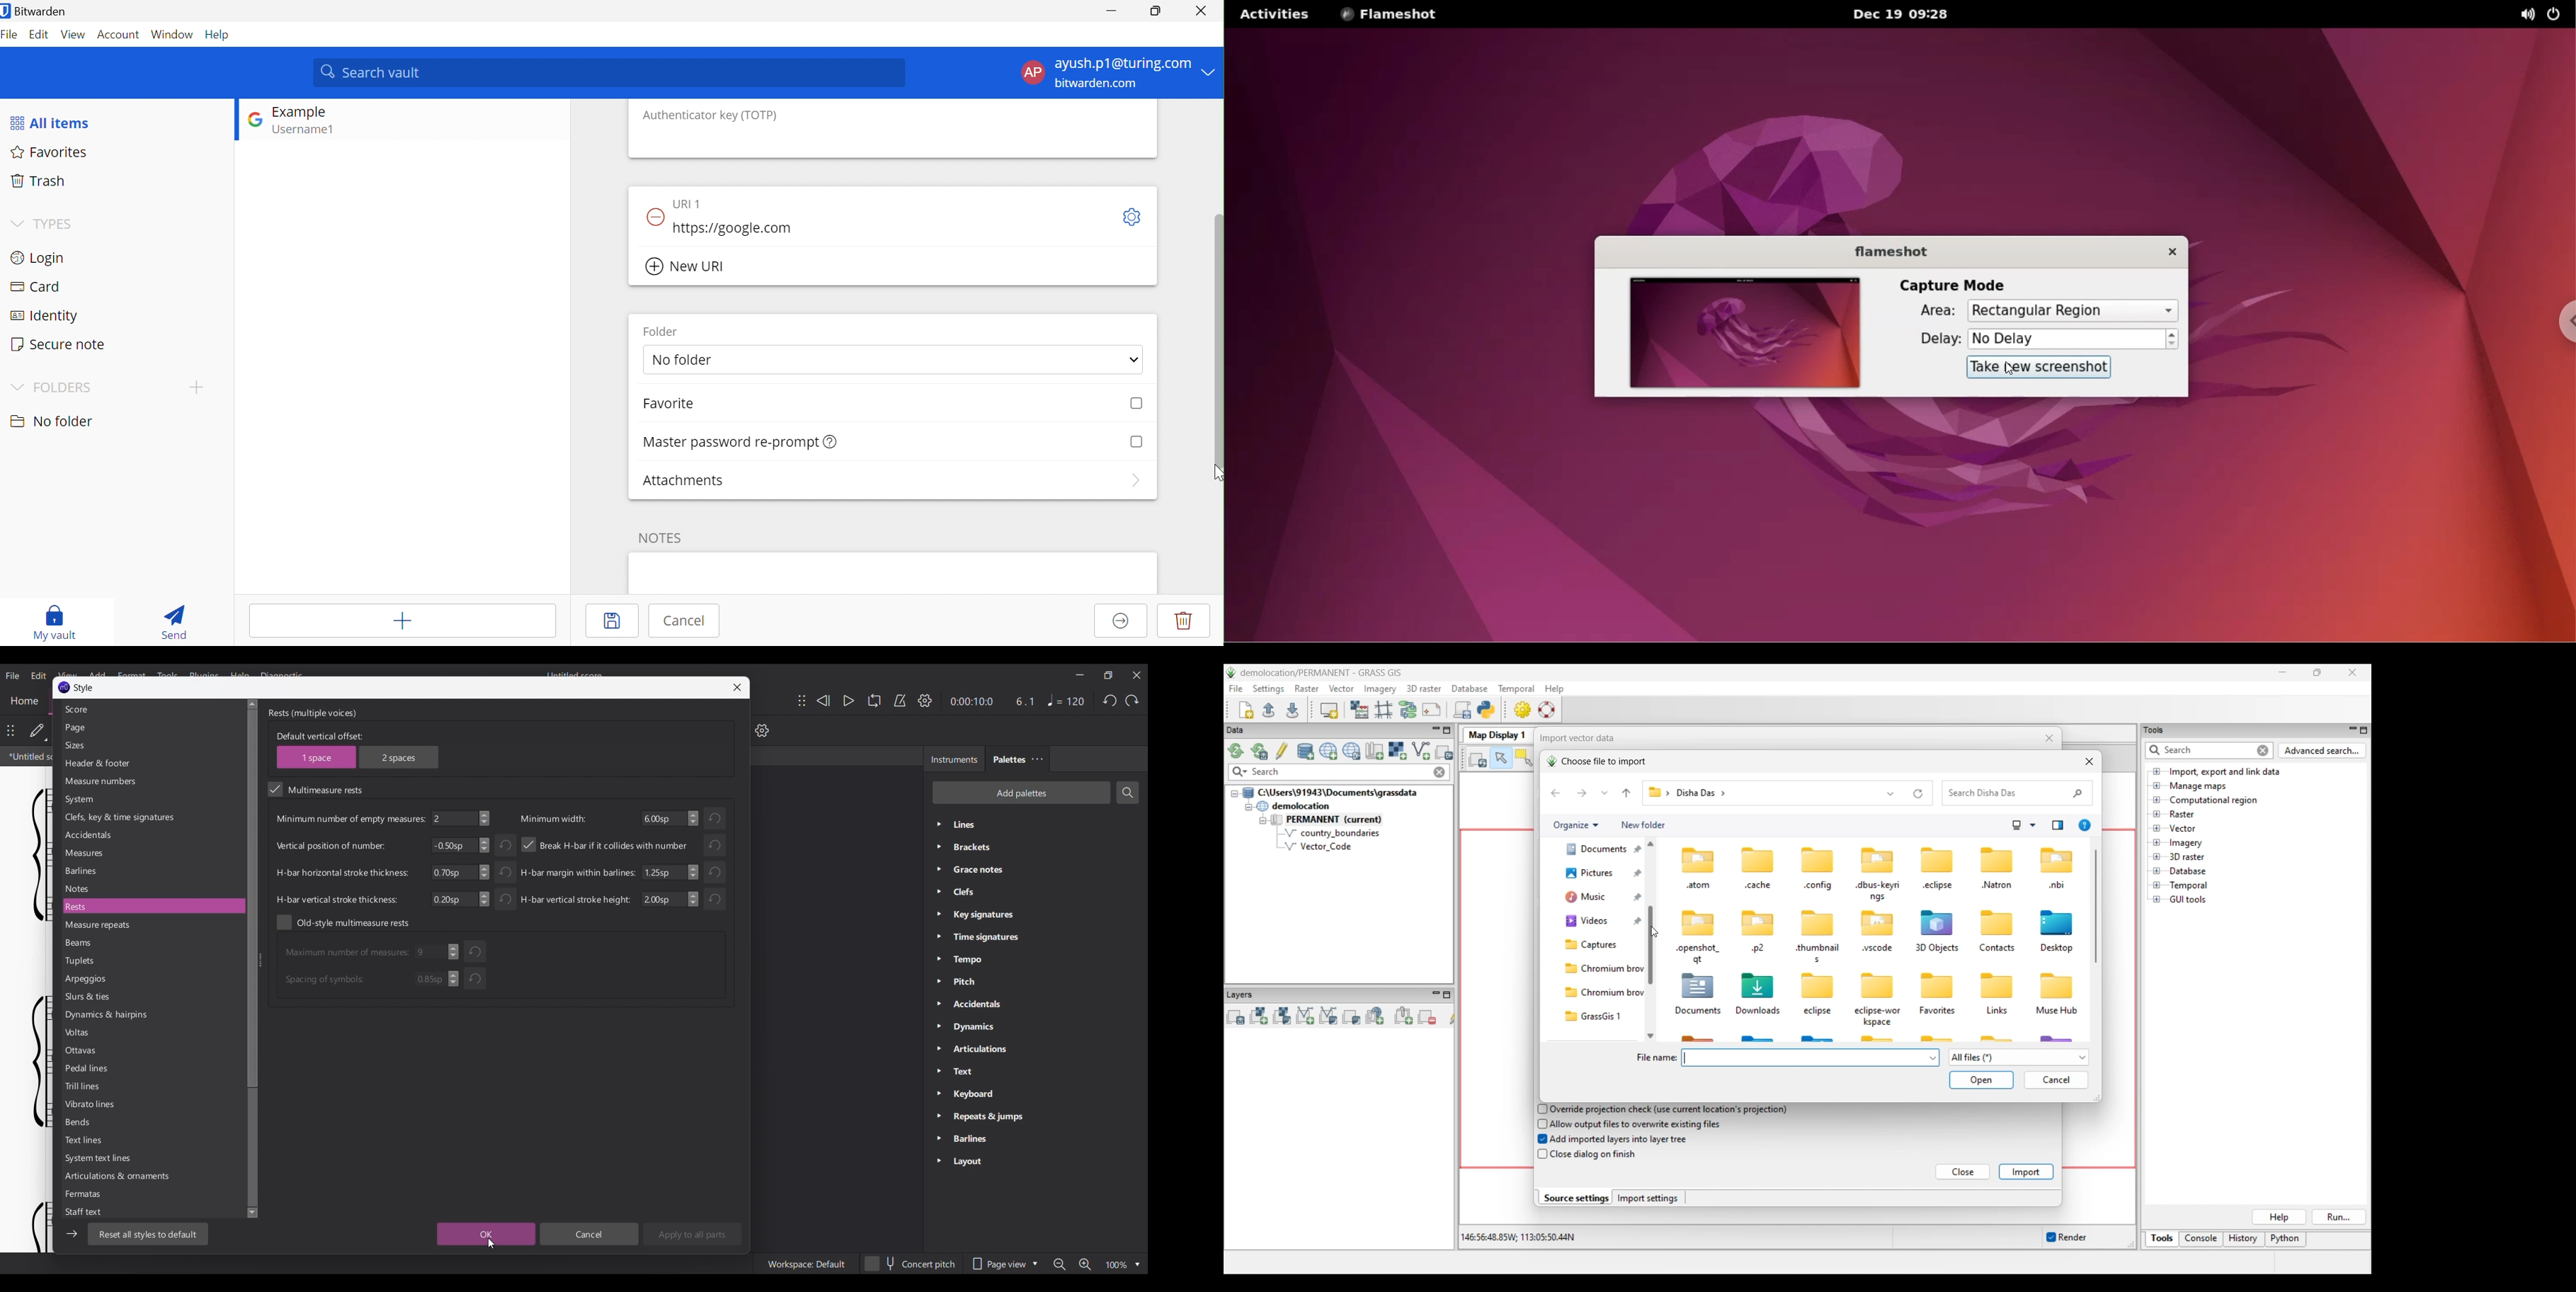 Image resolution: width=2576 pixels, height=1316 pixels. I want to click on Default, so click(38, 731).